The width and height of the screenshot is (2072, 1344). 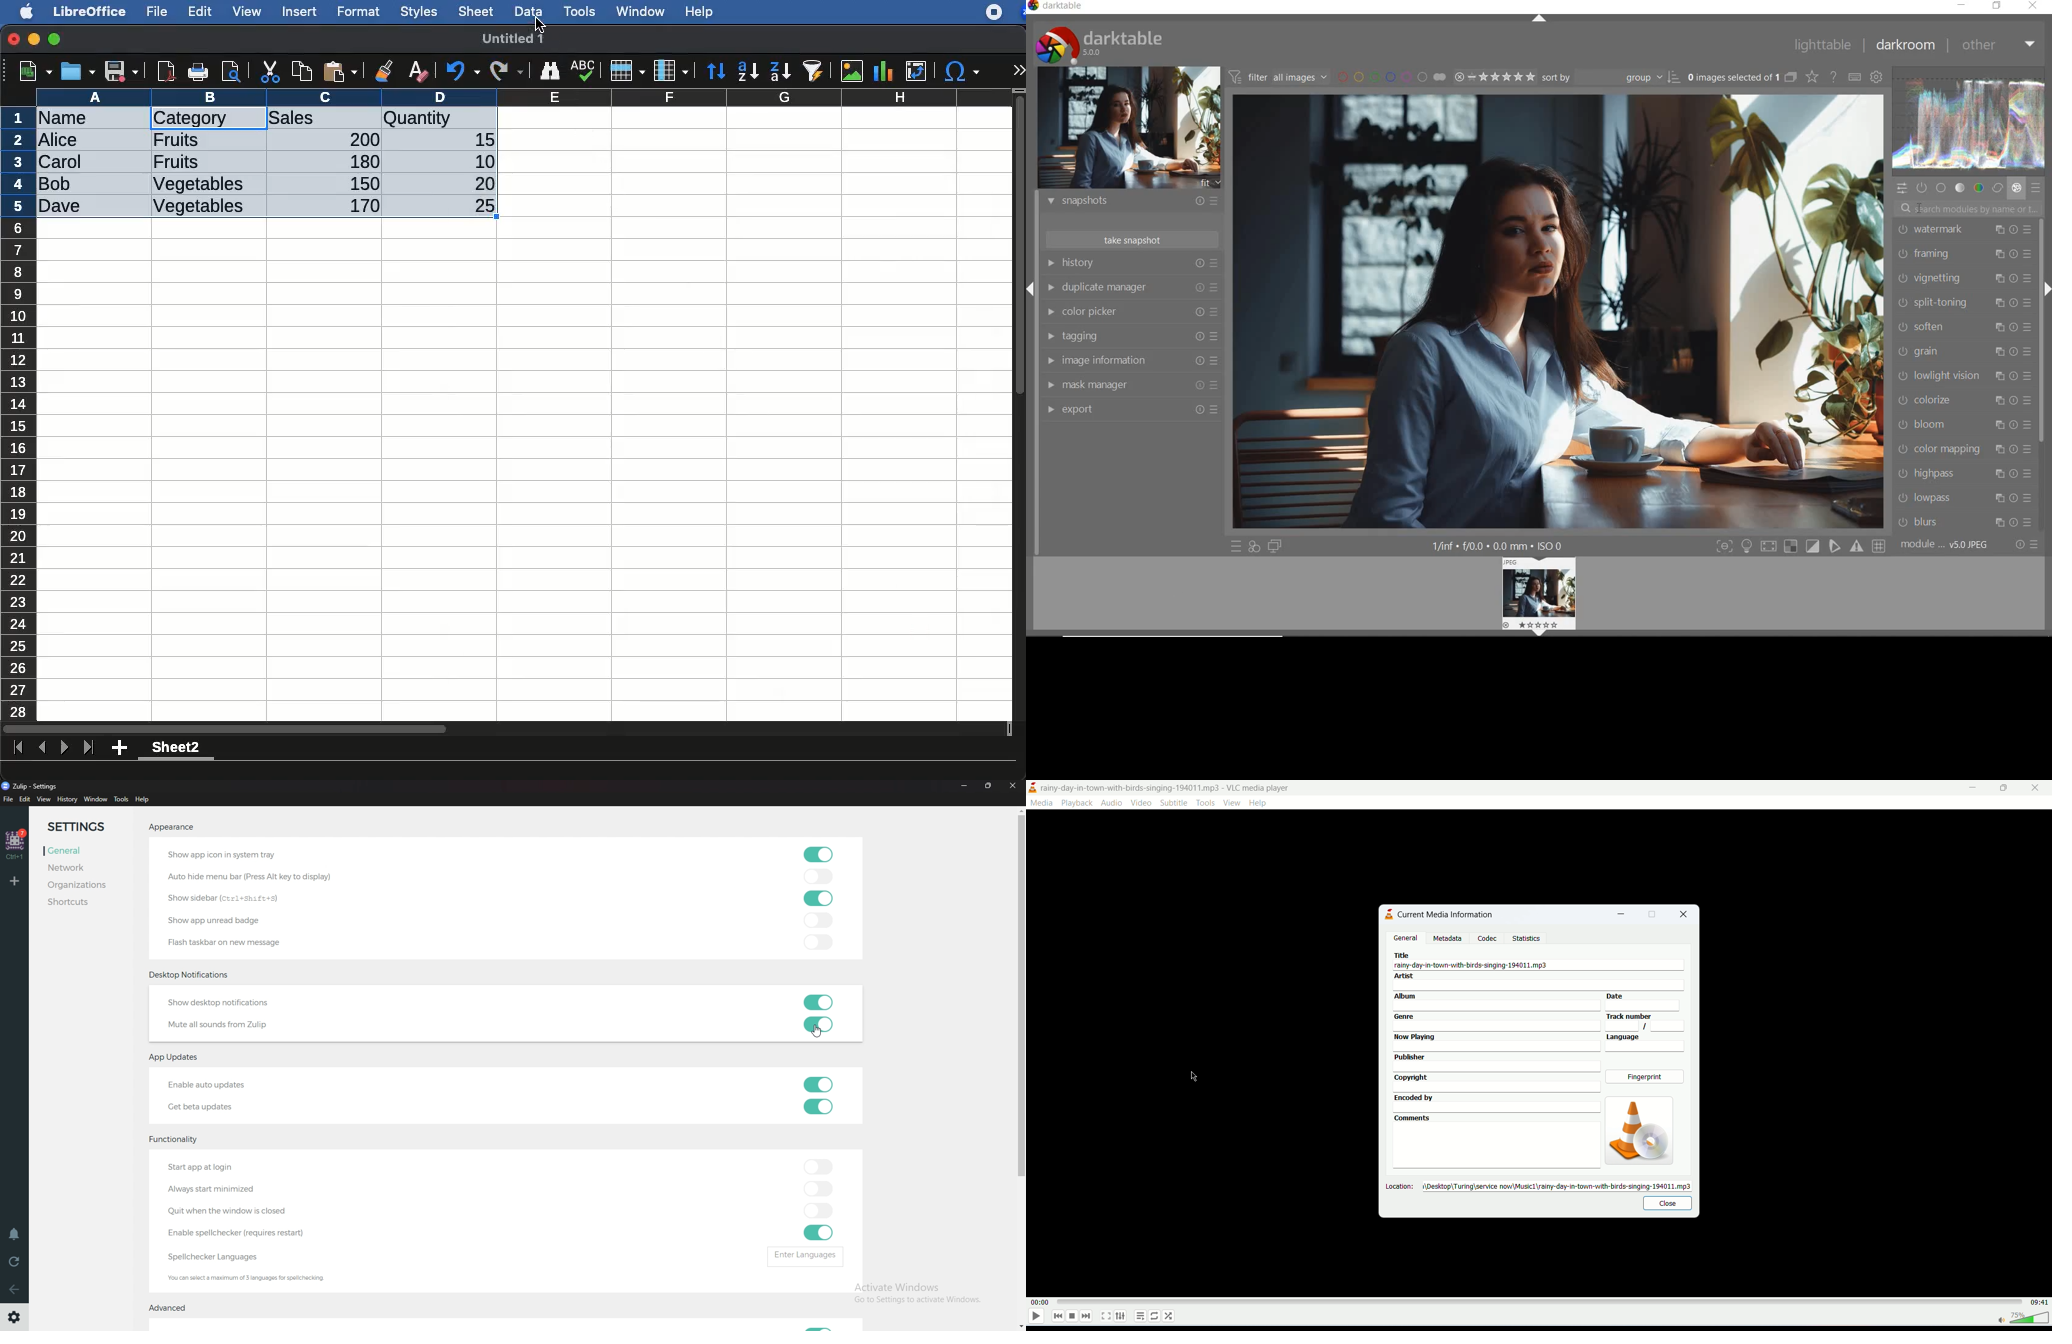 I want to click on presets, so click(x=2037, y=187).